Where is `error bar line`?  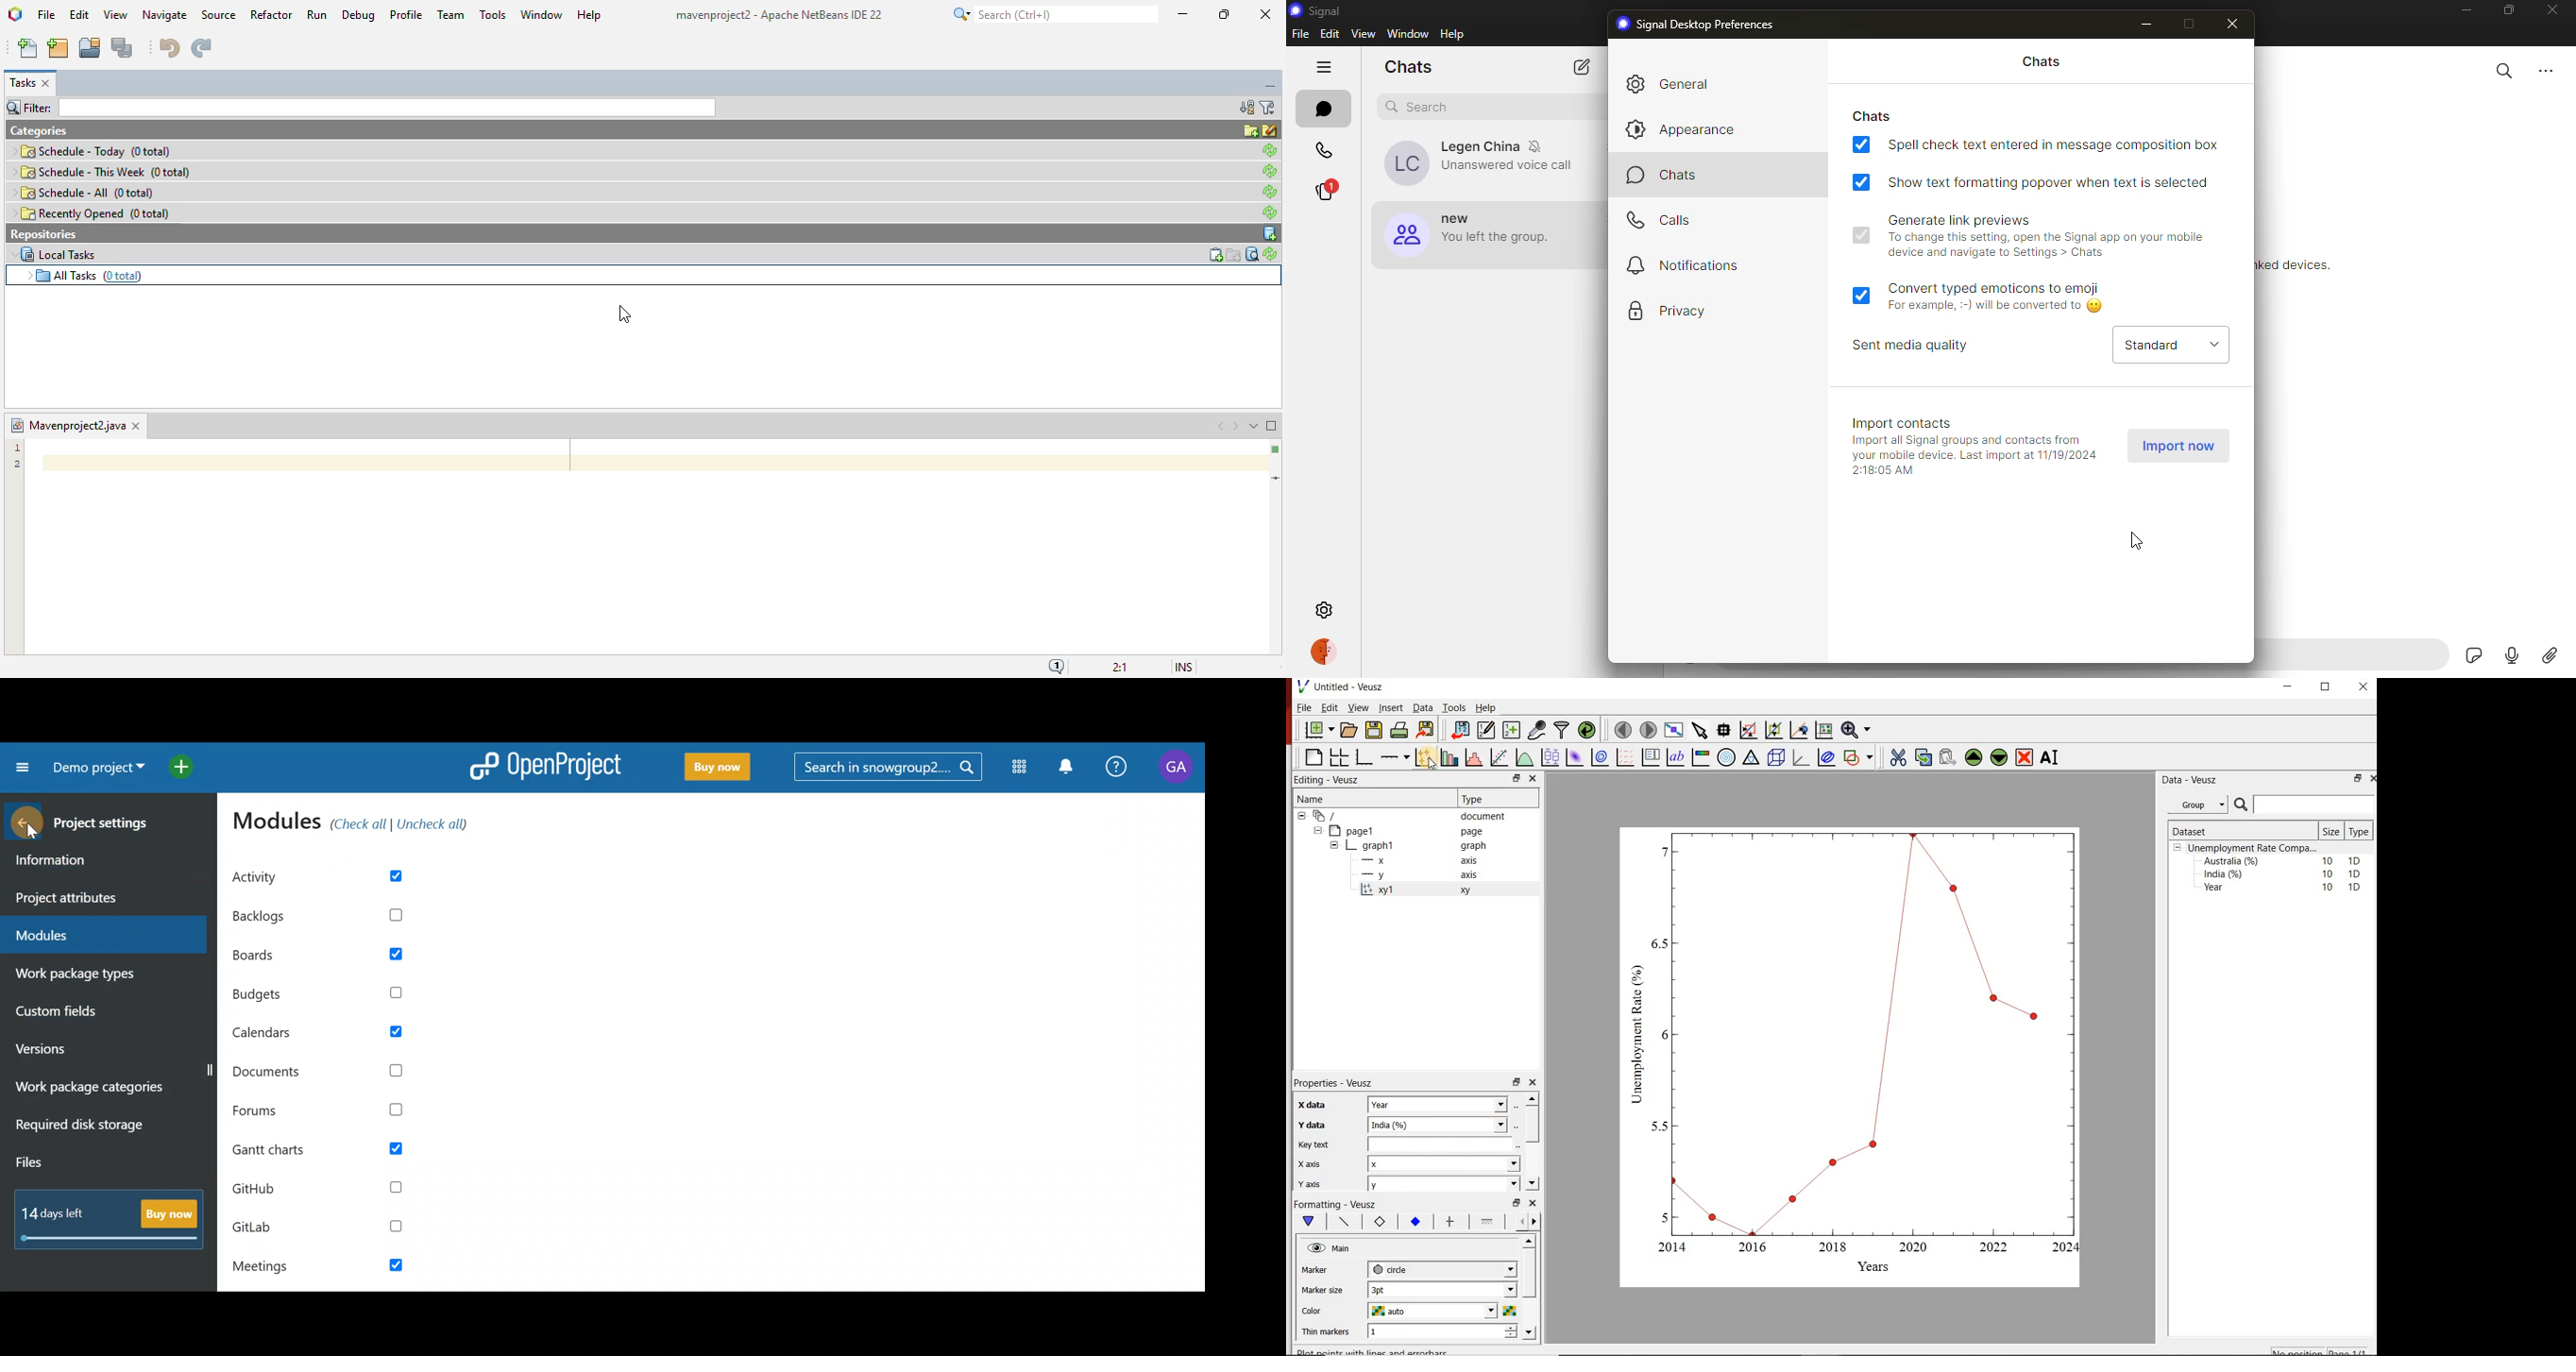 error bar line is located at coordinates (1451, 1222).